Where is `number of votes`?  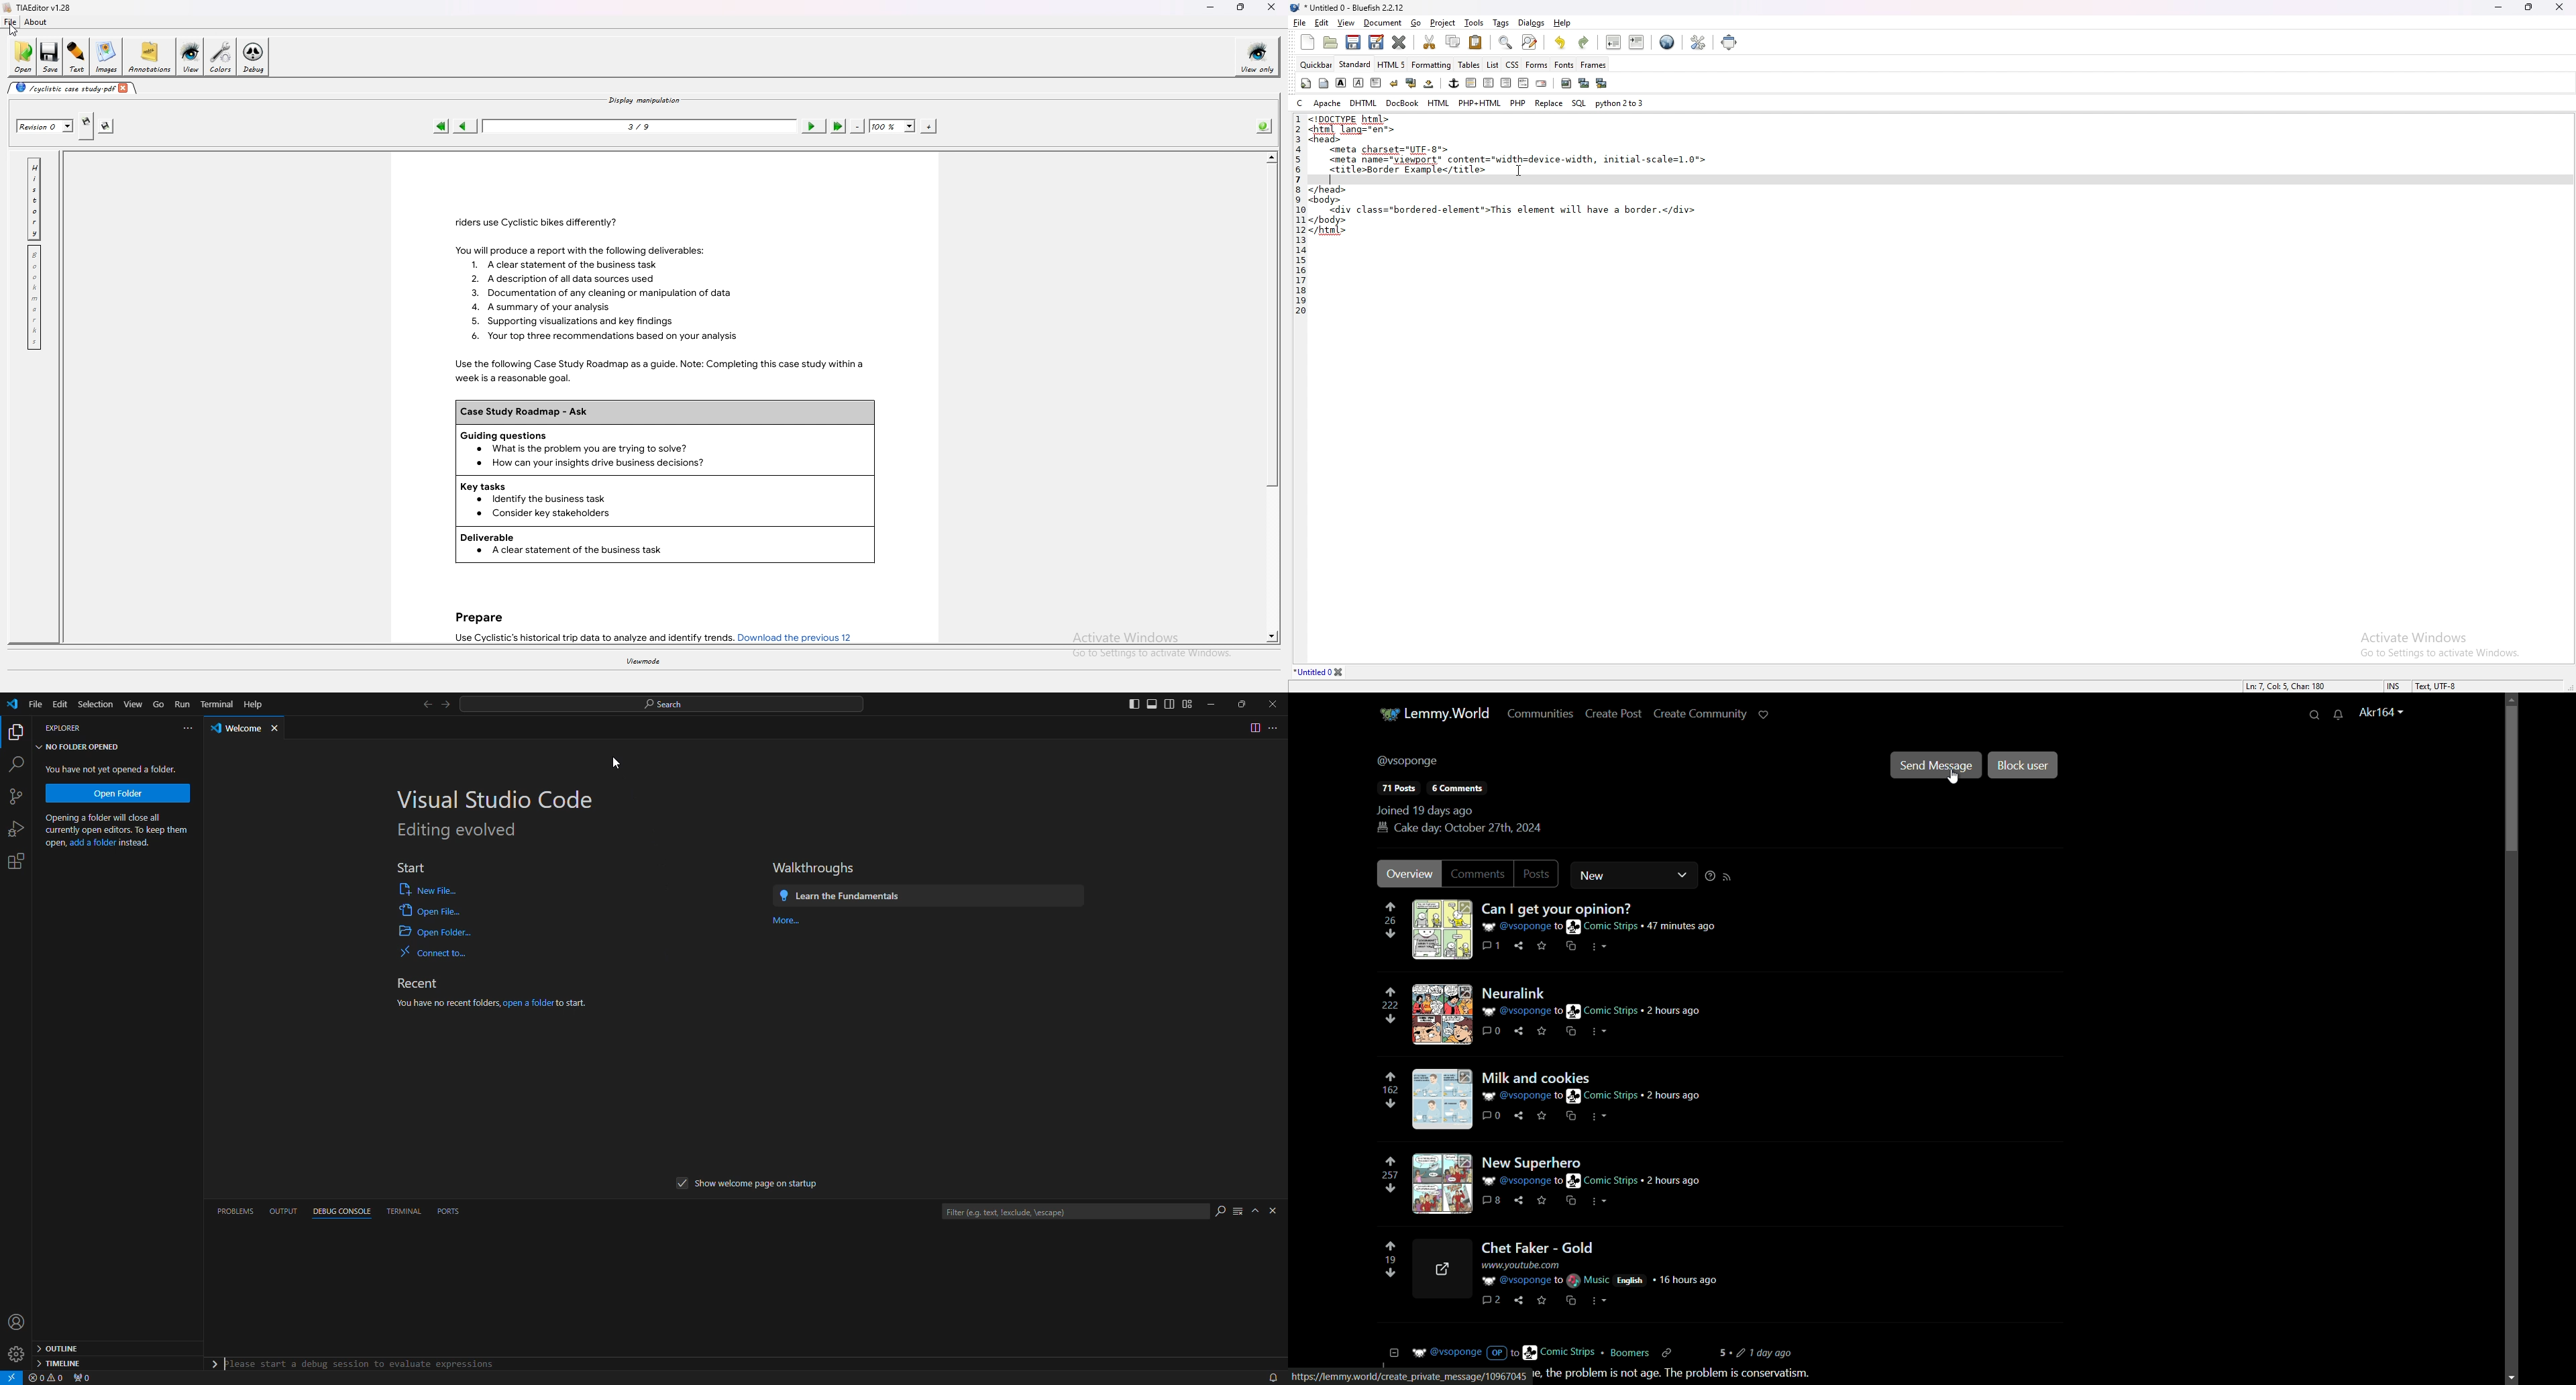
number of votes is located at coordinates (1392, 1089).